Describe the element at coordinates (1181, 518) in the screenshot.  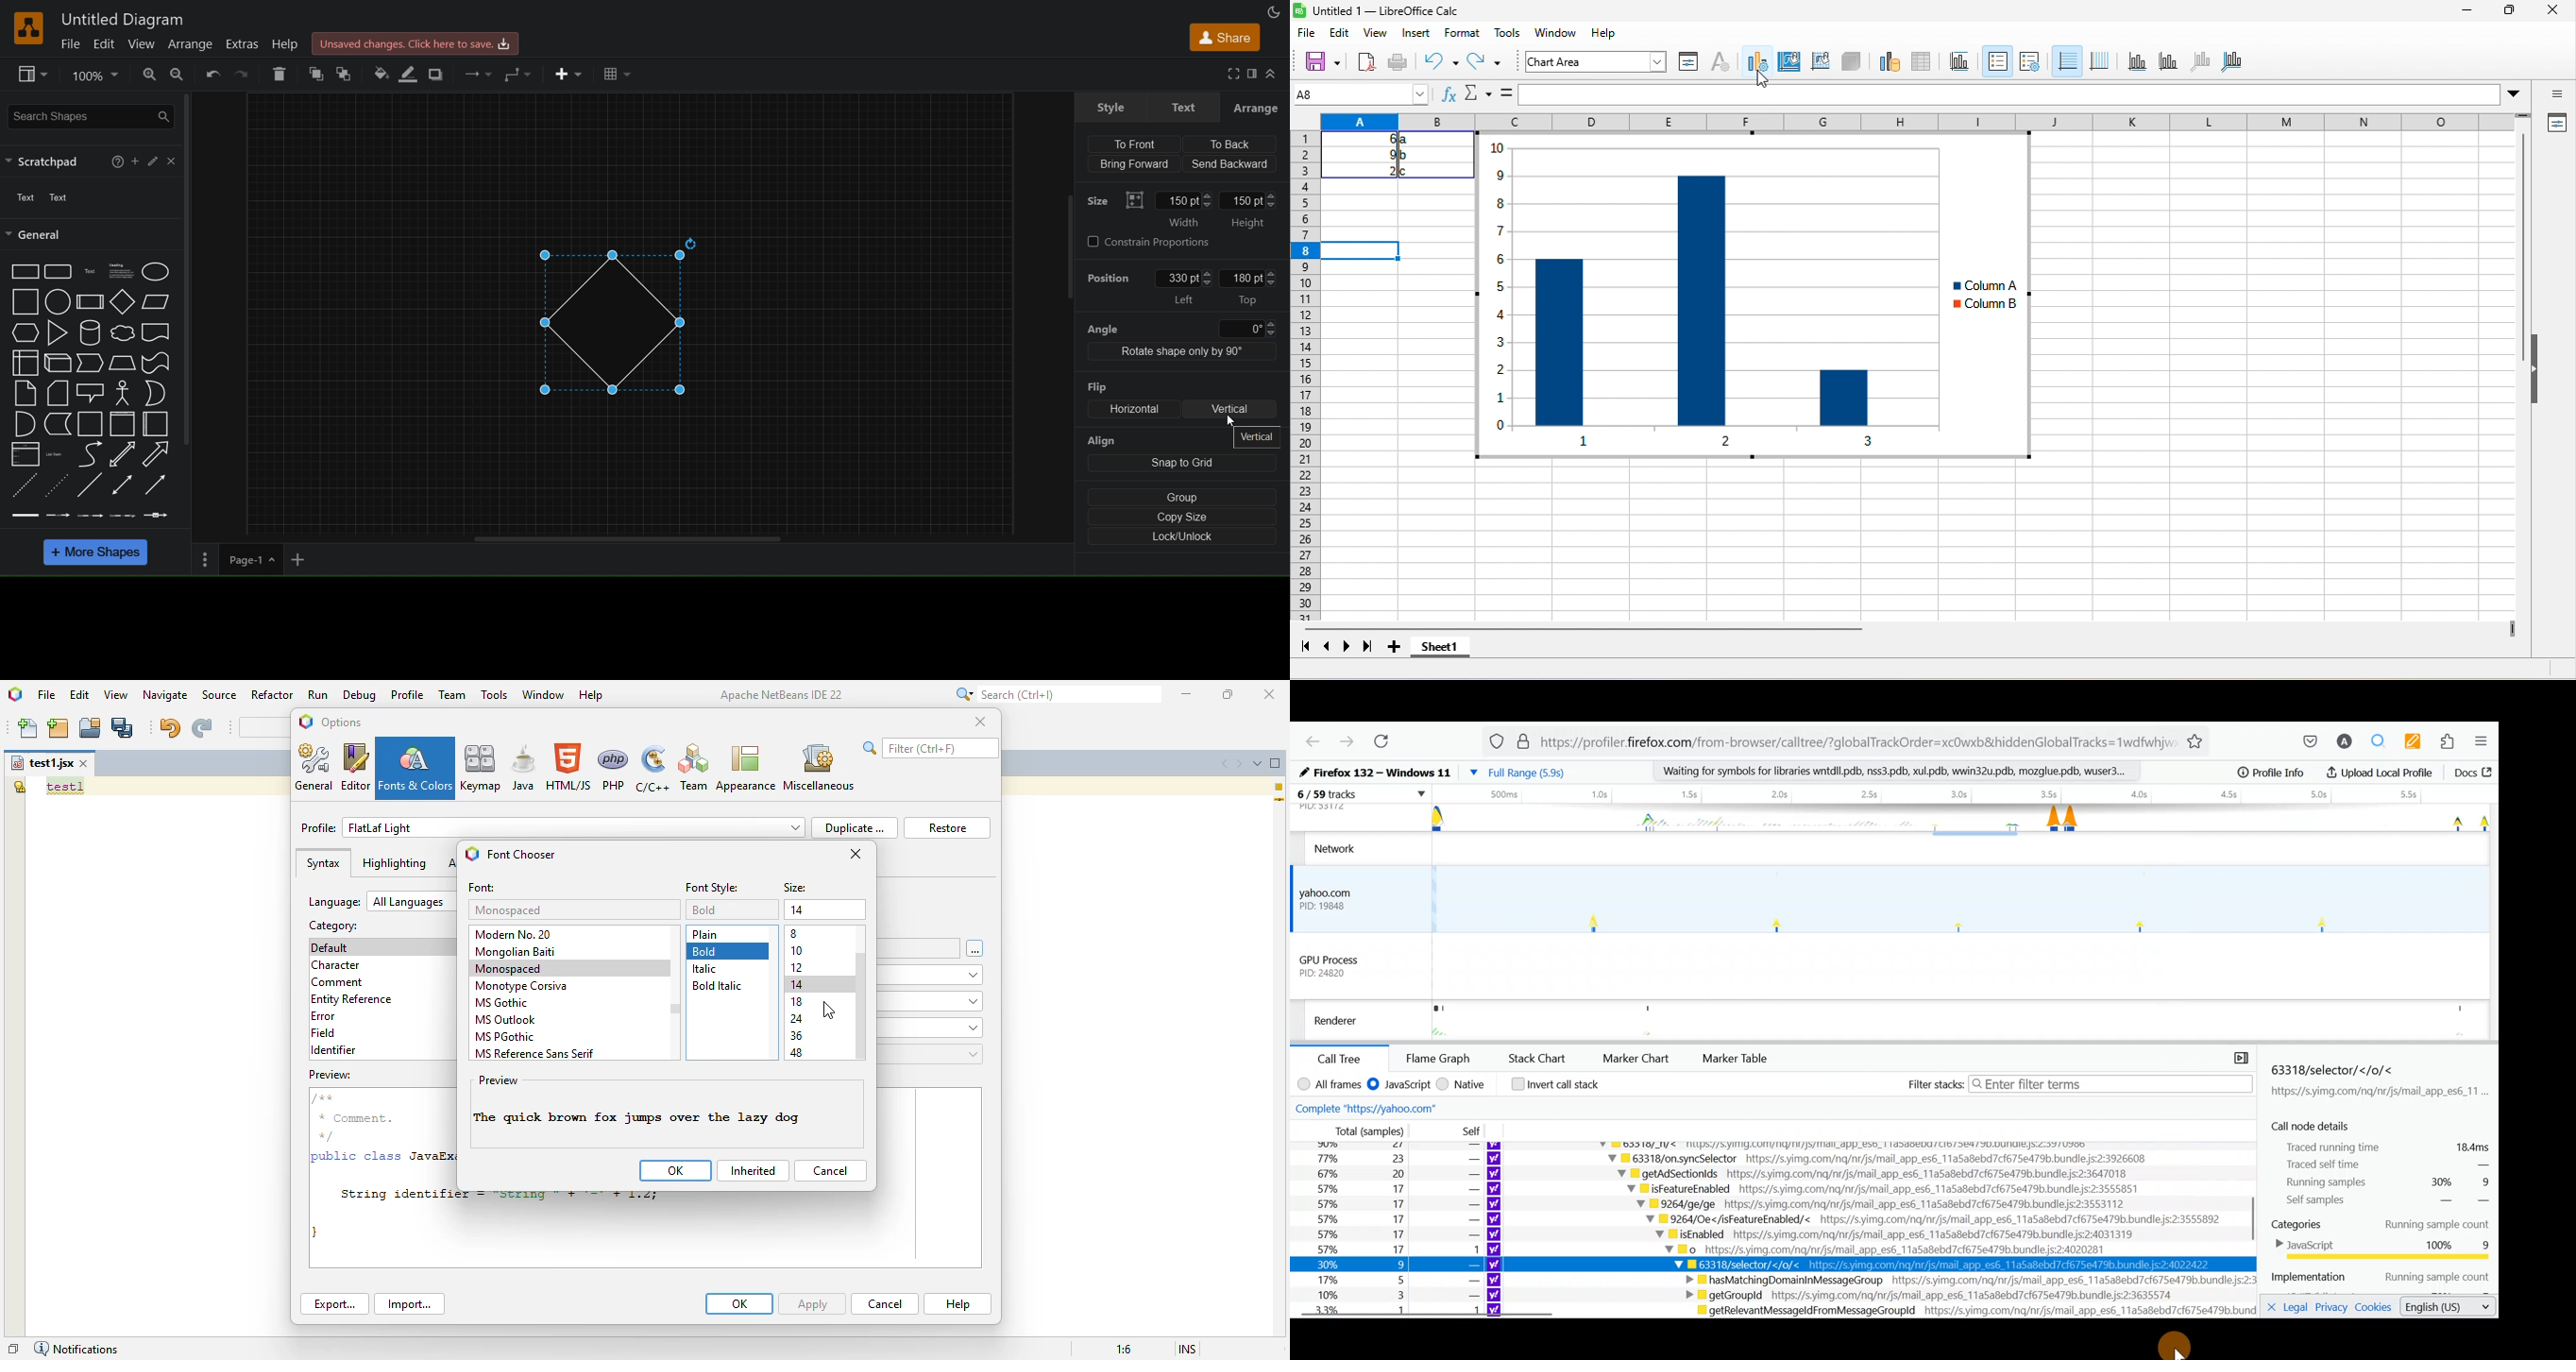
I see `copy size` at that location.